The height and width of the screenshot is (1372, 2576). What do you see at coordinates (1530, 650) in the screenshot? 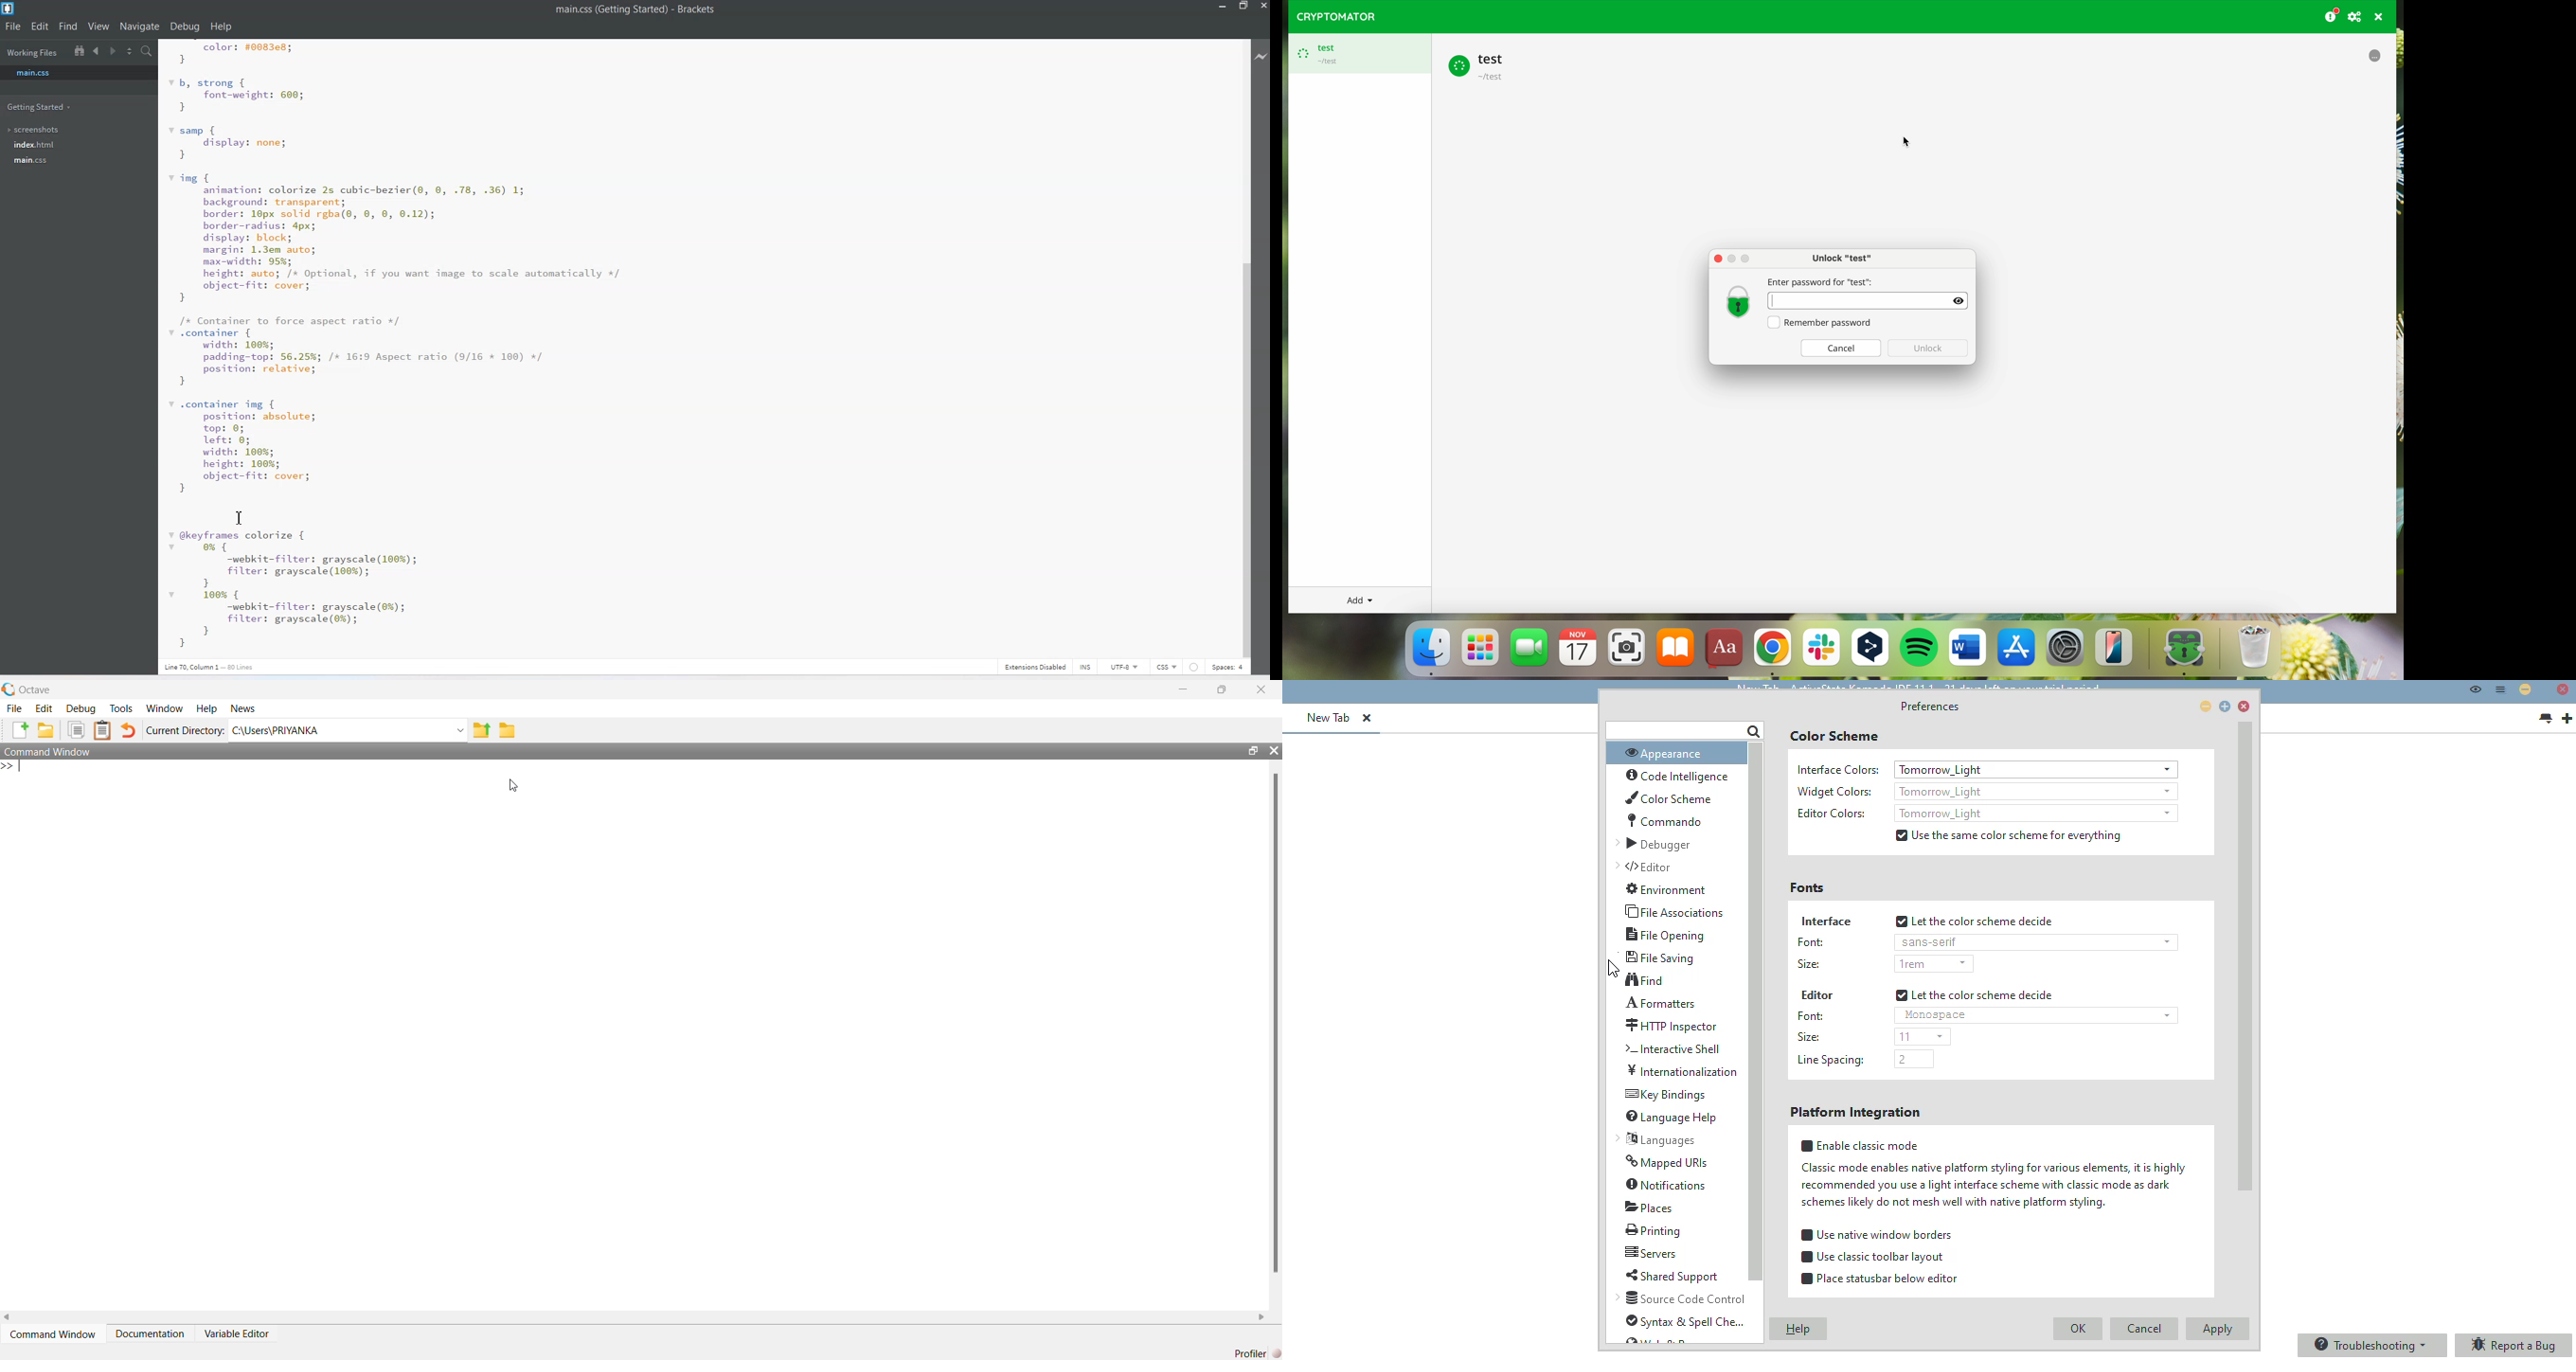
I see `FaceTime` at bounding box center [1530, 650].